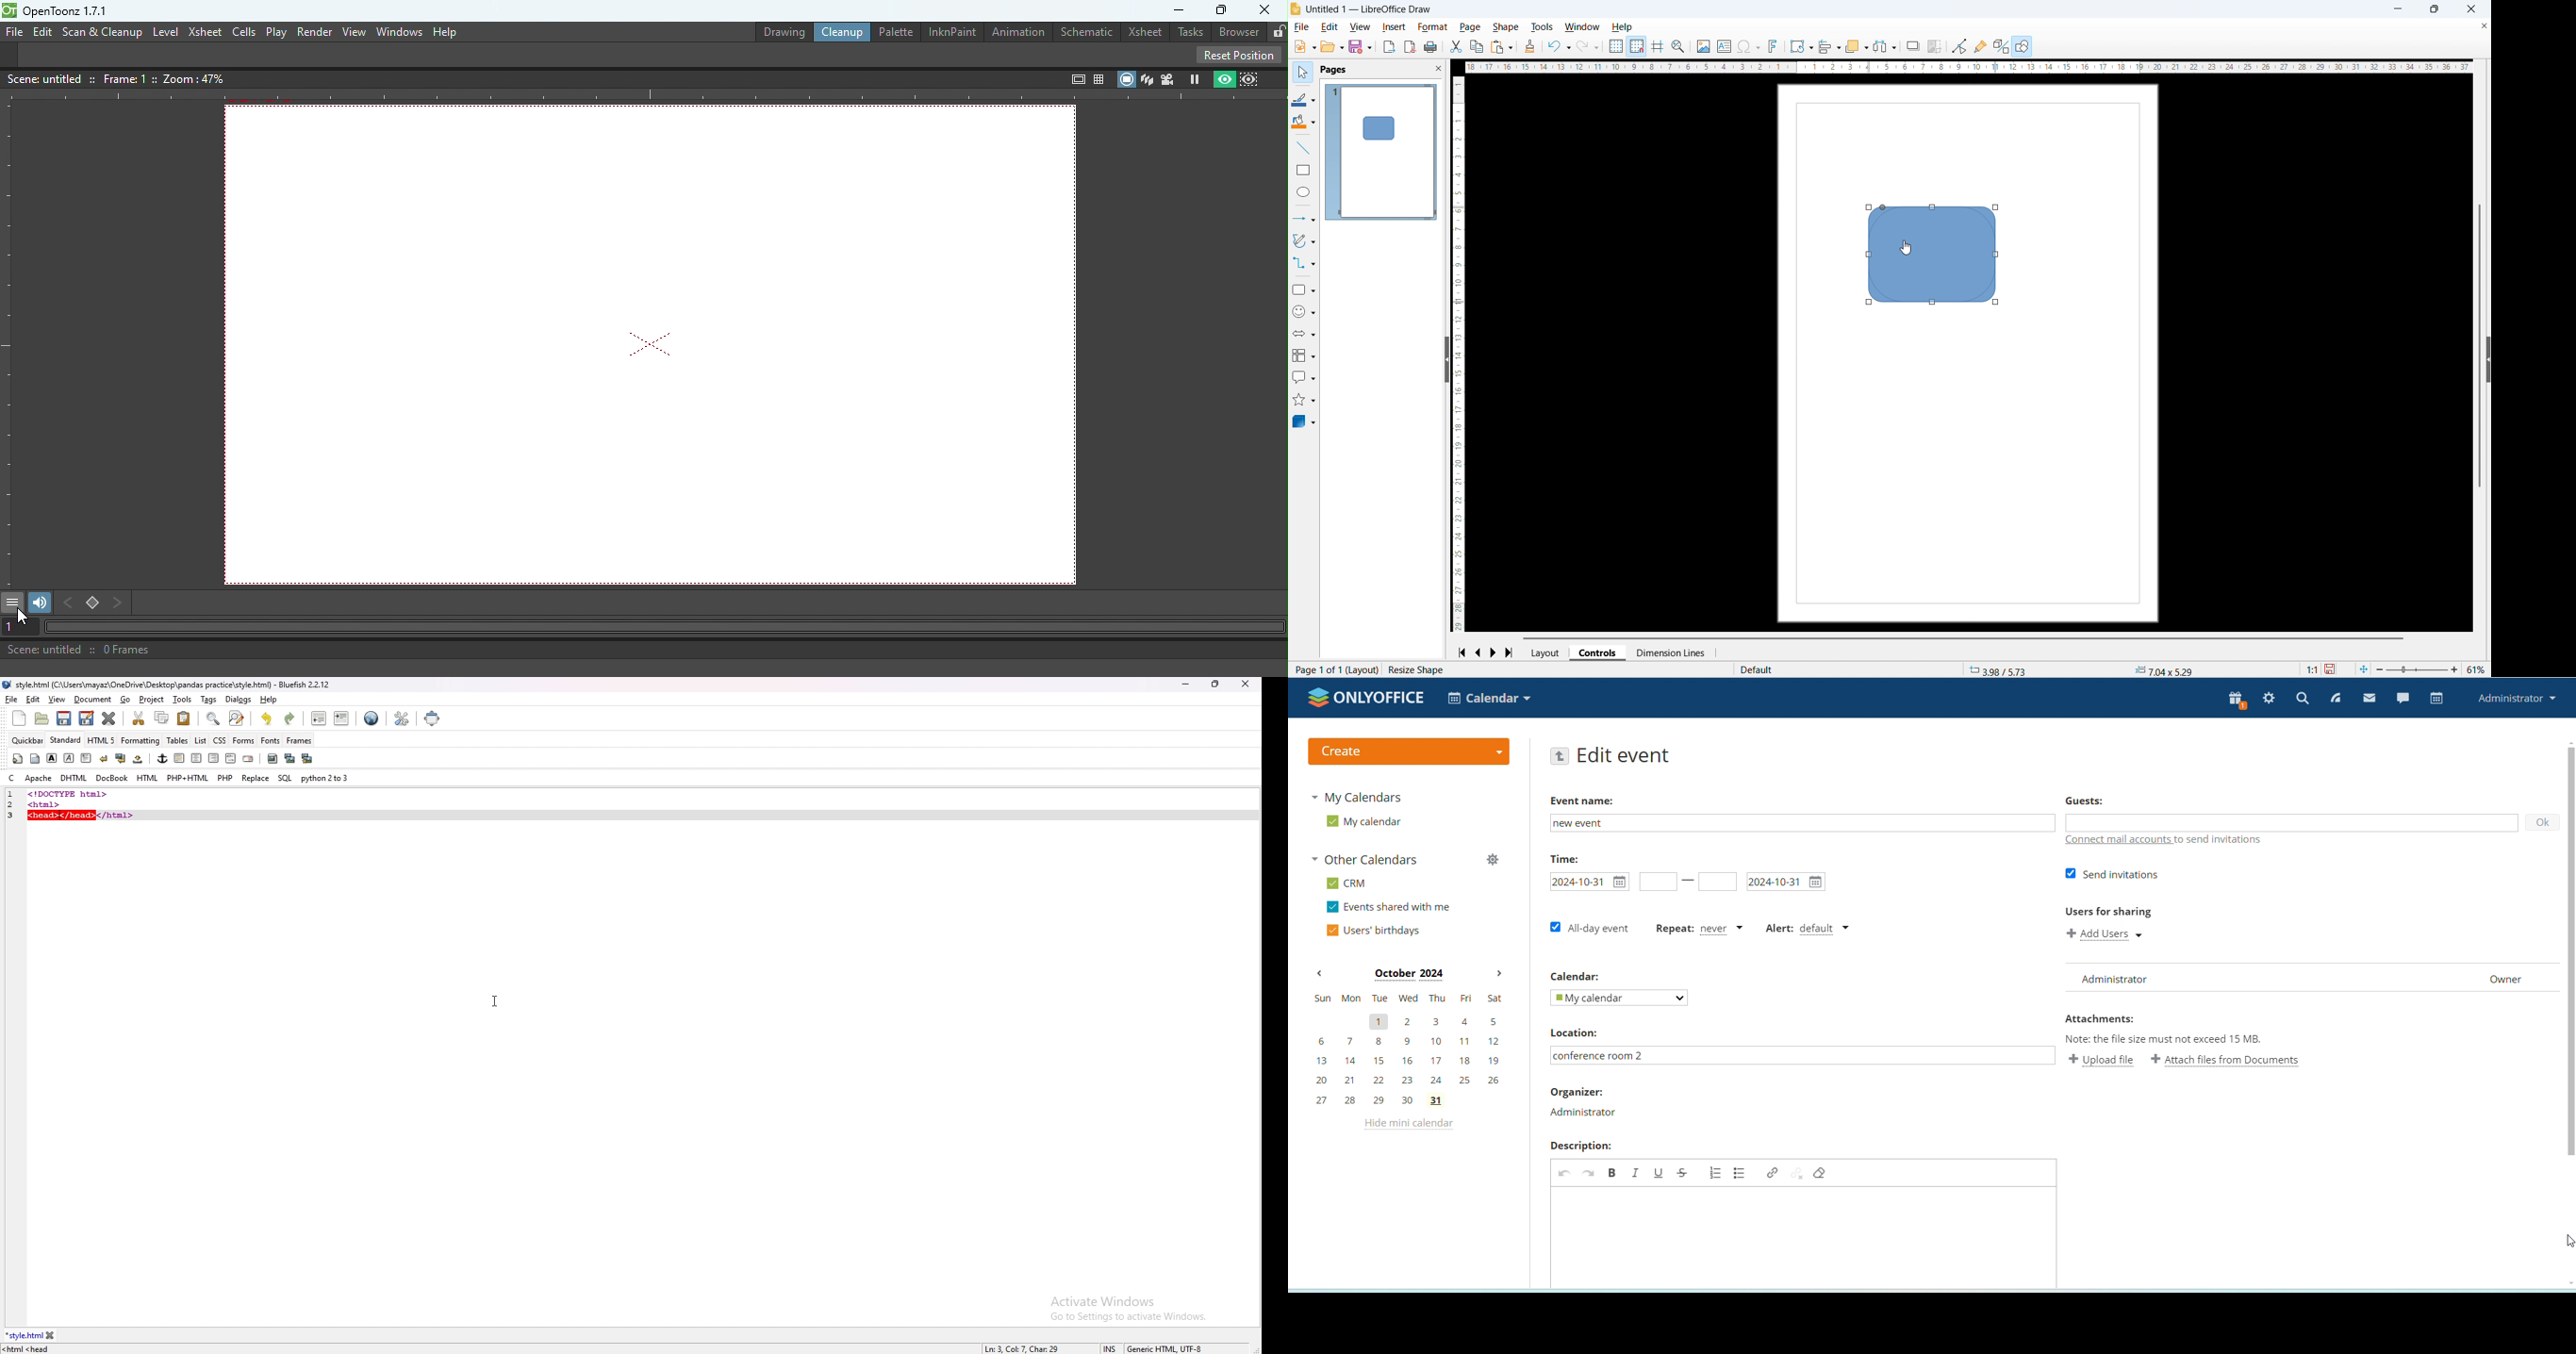 This screenshot has width=2576, height=1372. What do you see at coordinates (1470, 27) in the screenshot?
I see `Page ` at bounding box center [1470, 27].